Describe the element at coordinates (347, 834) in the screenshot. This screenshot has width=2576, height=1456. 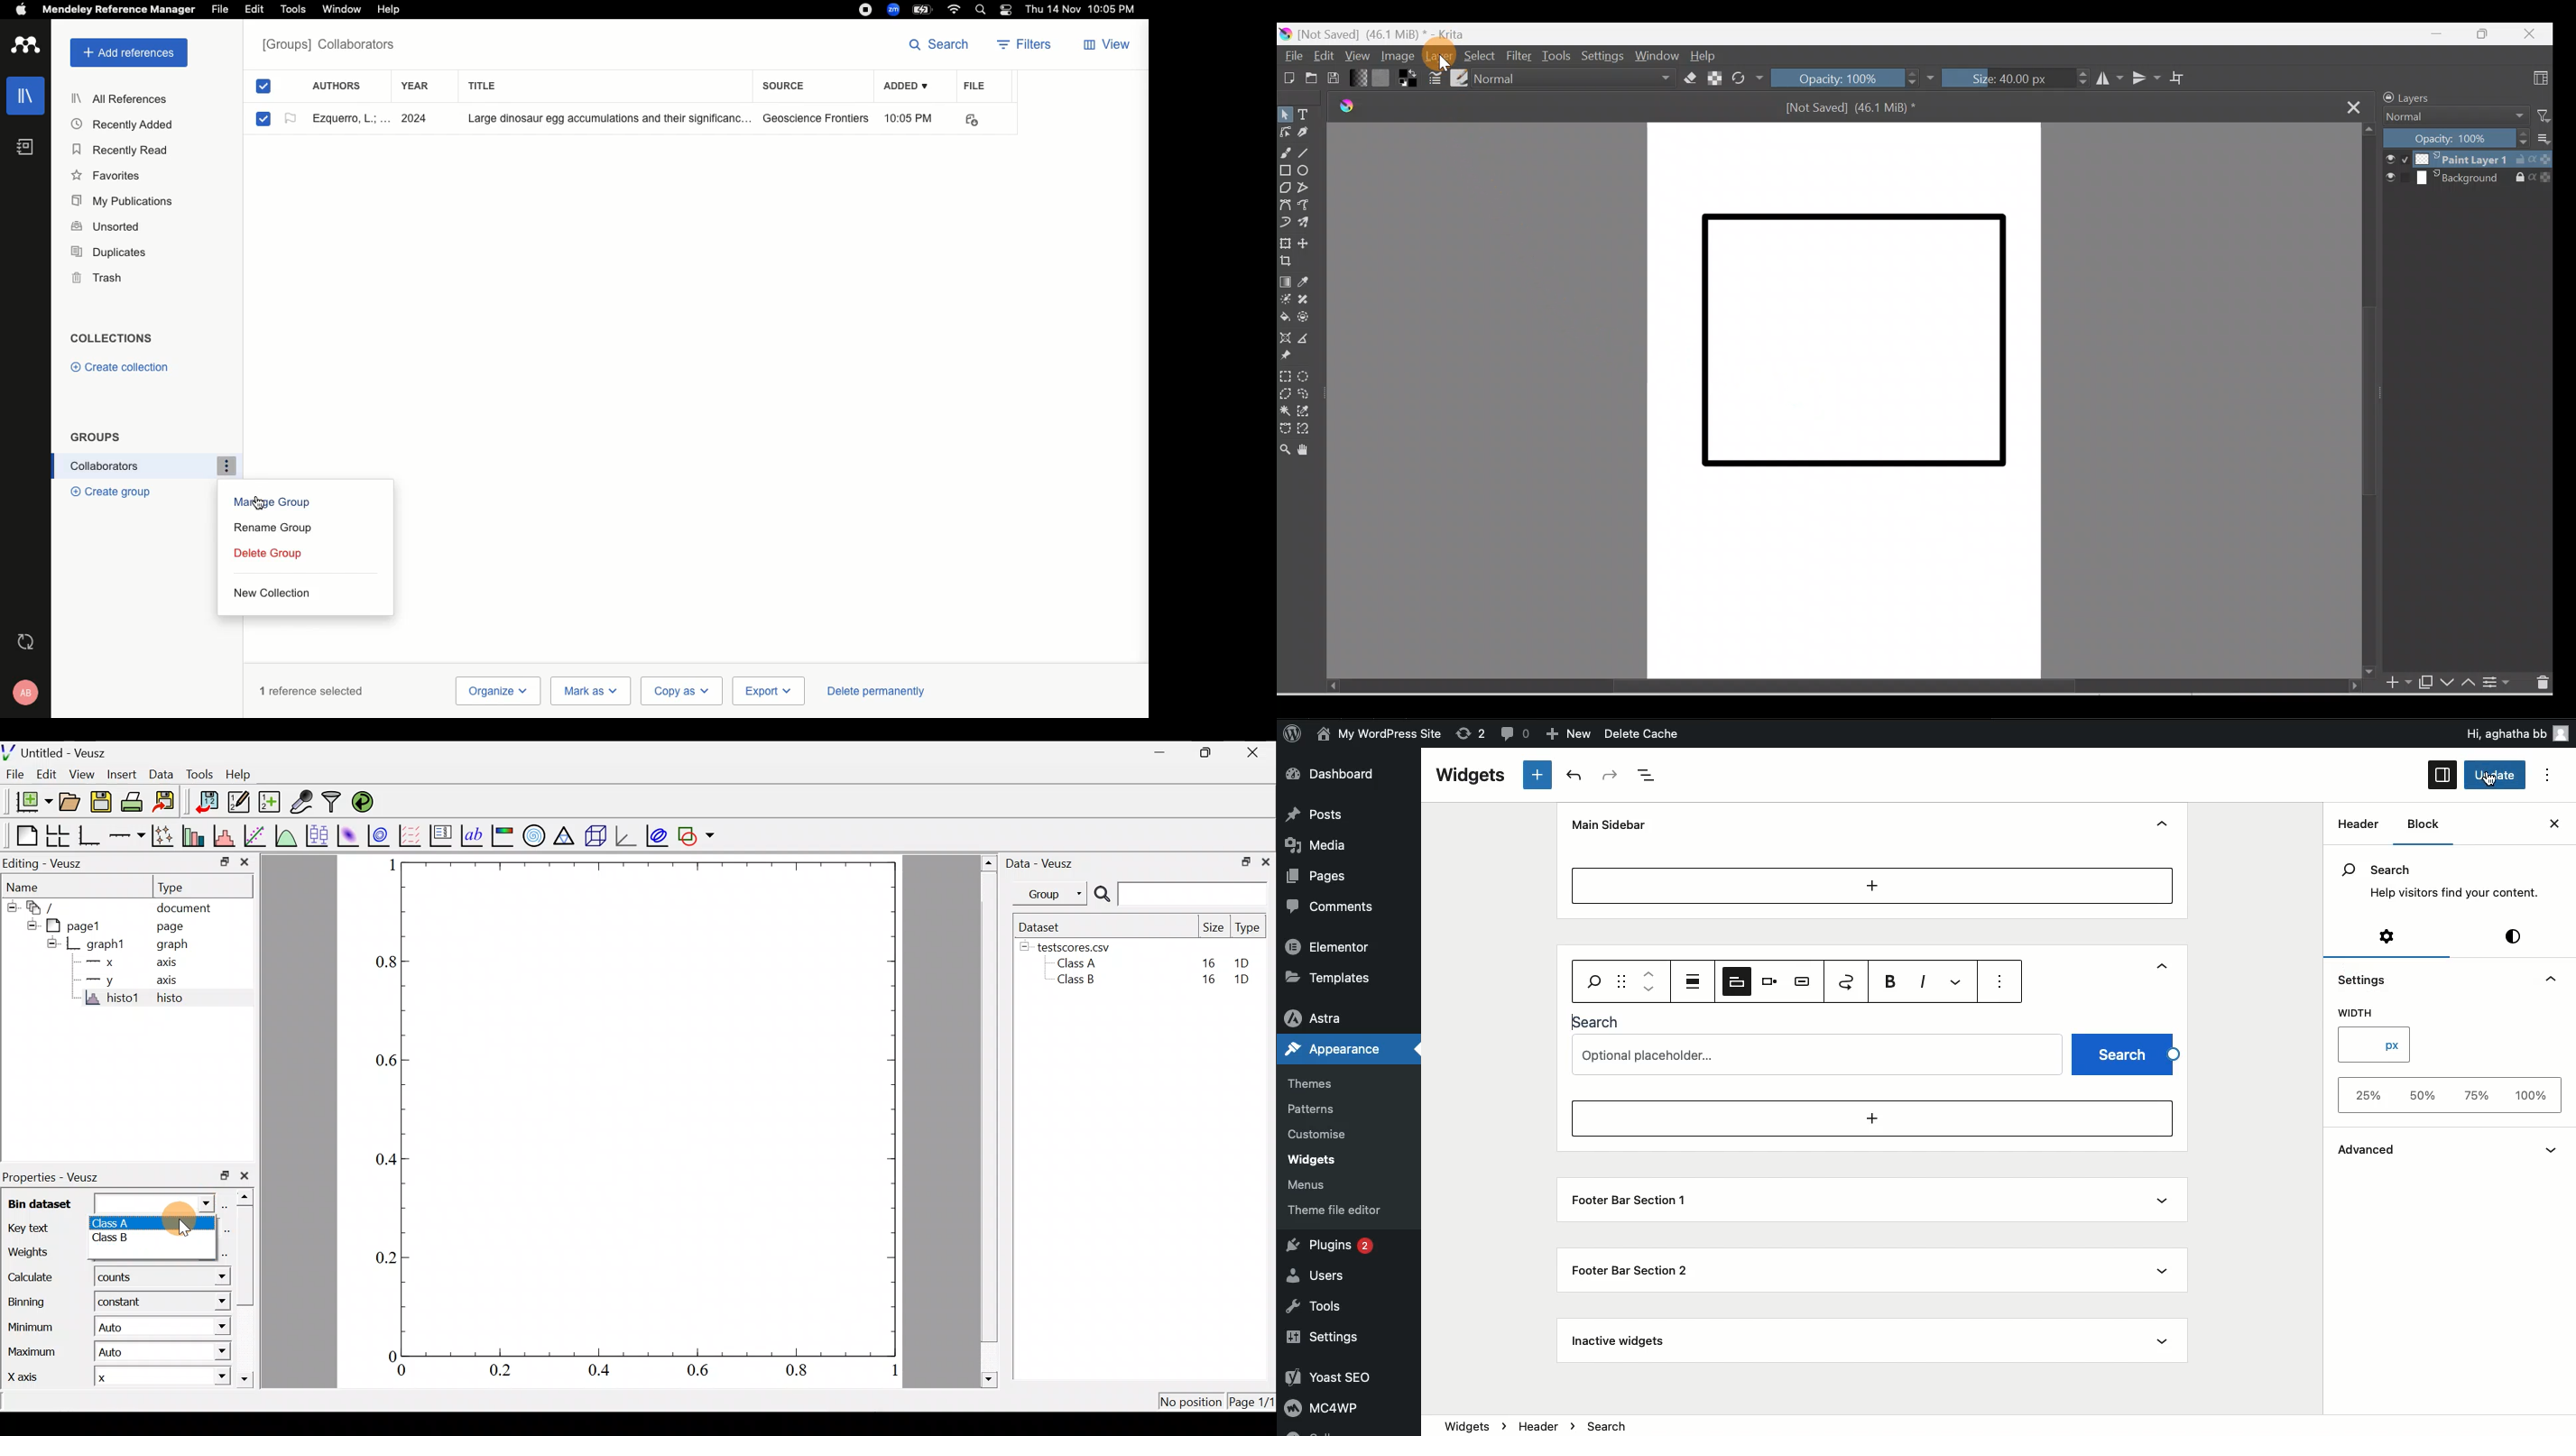
I see `Plot a 2d dataset as an image` at that location.